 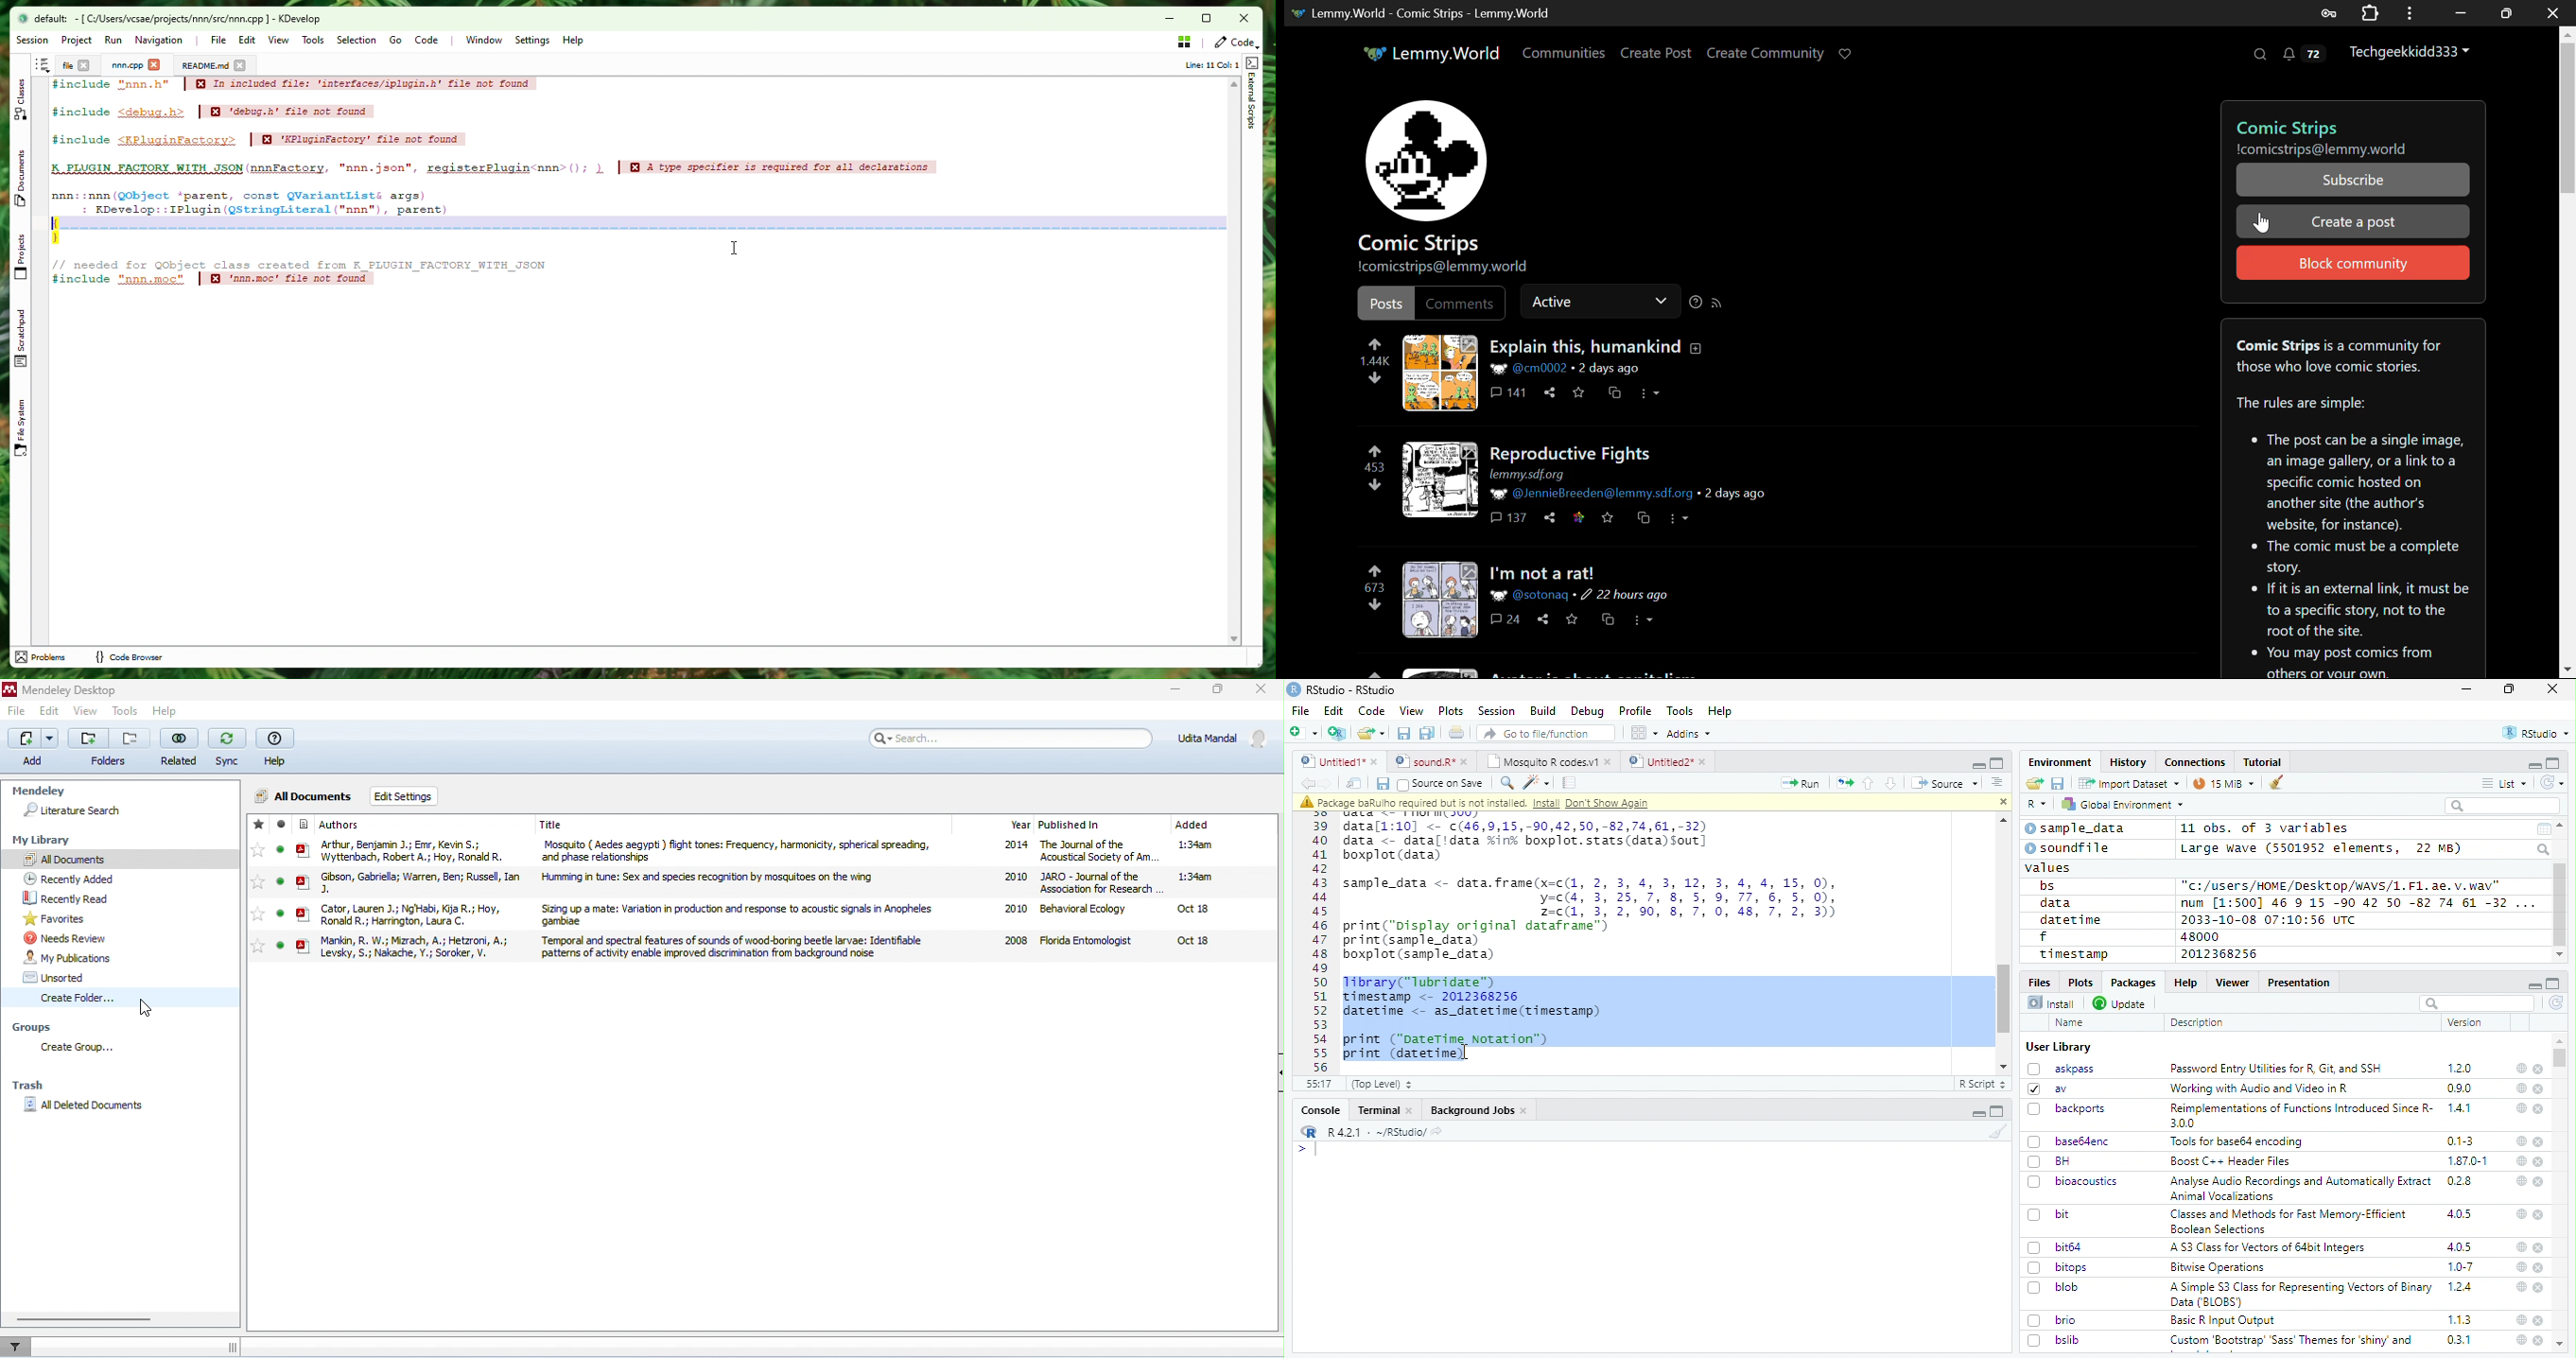 What do you see at coordinates (2238, 1141) in the screenshot?
I see `Tools for baseb4 encoding` at bounding box center [2238, 1141].